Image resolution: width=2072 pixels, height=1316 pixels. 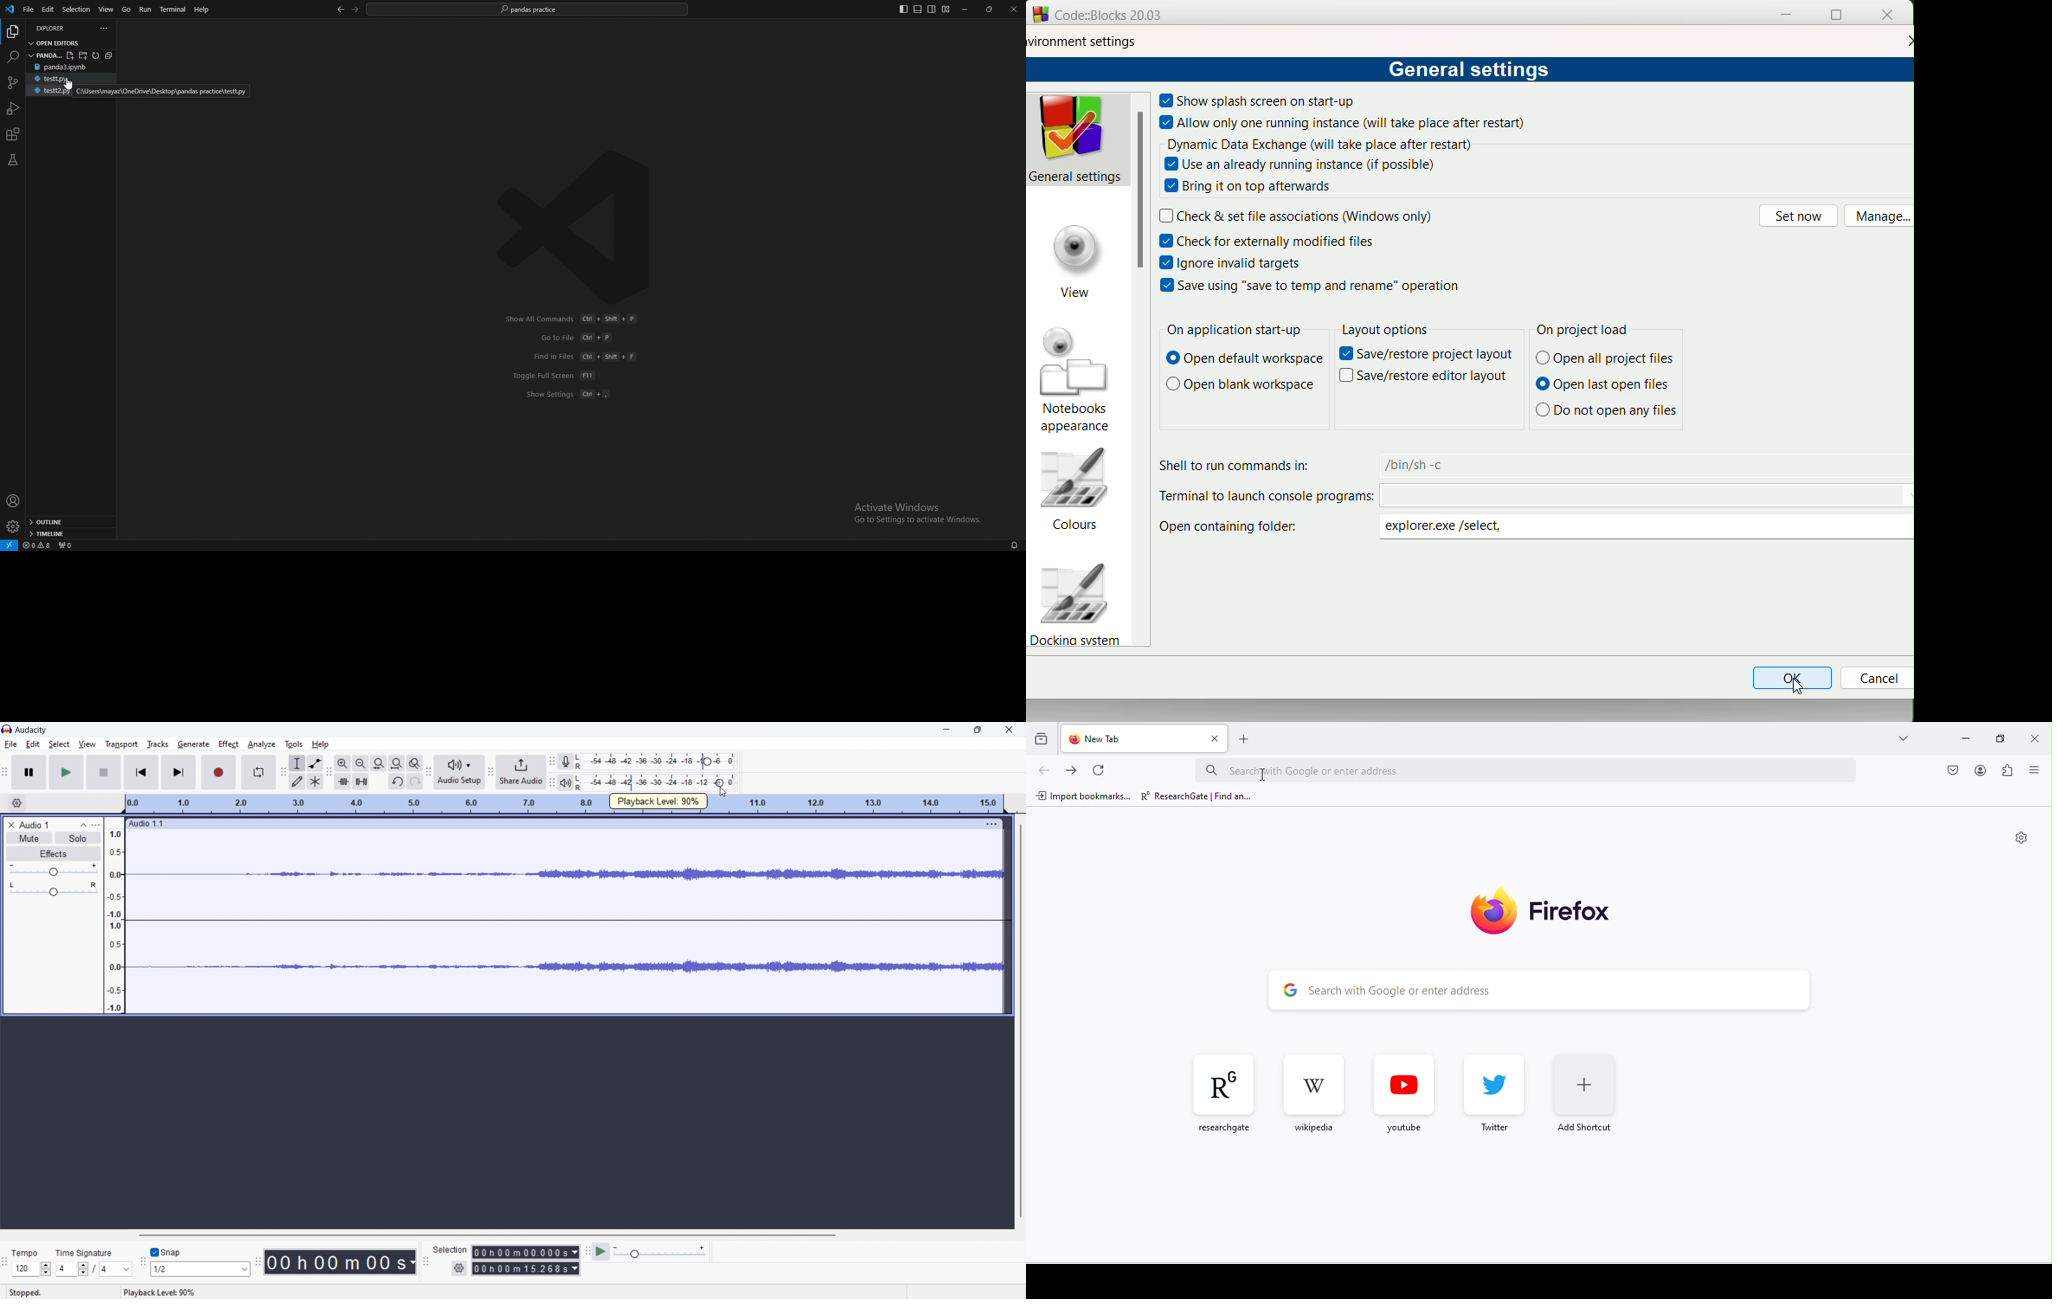 I want to click on researchgate, so click(x=1200, y=796).